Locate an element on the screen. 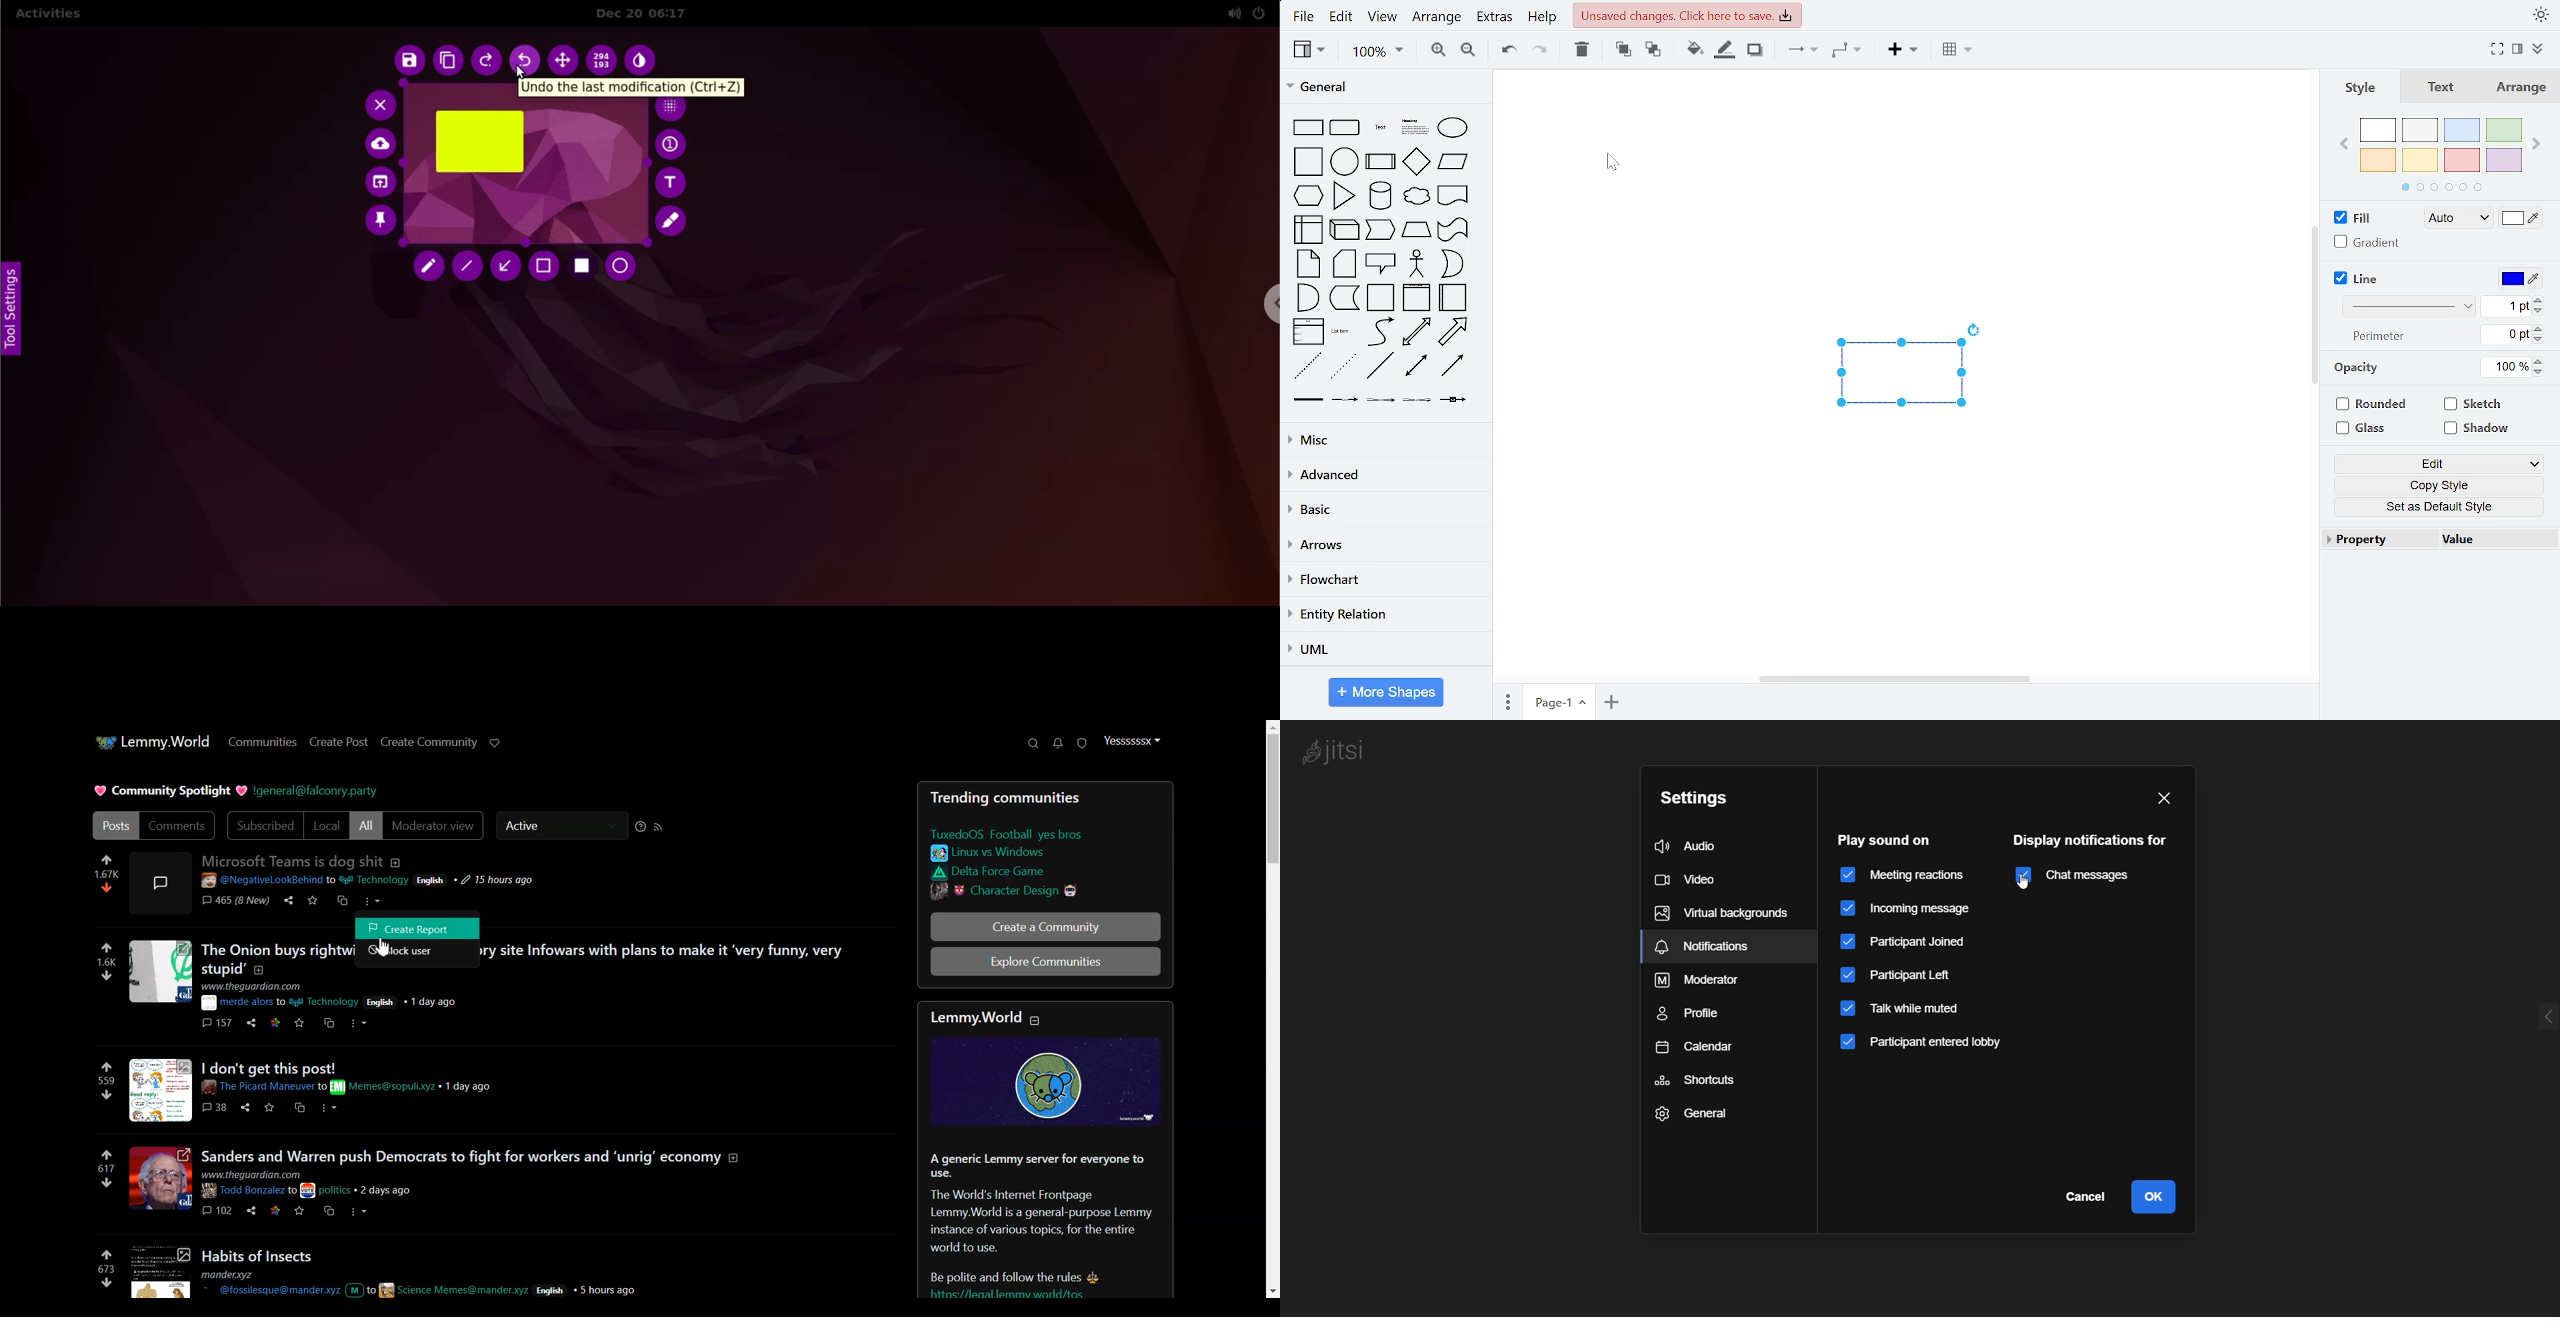 Image resolution: width=2576 pixels, height=1344 pixels. text is located at coordinates (993, 1020).